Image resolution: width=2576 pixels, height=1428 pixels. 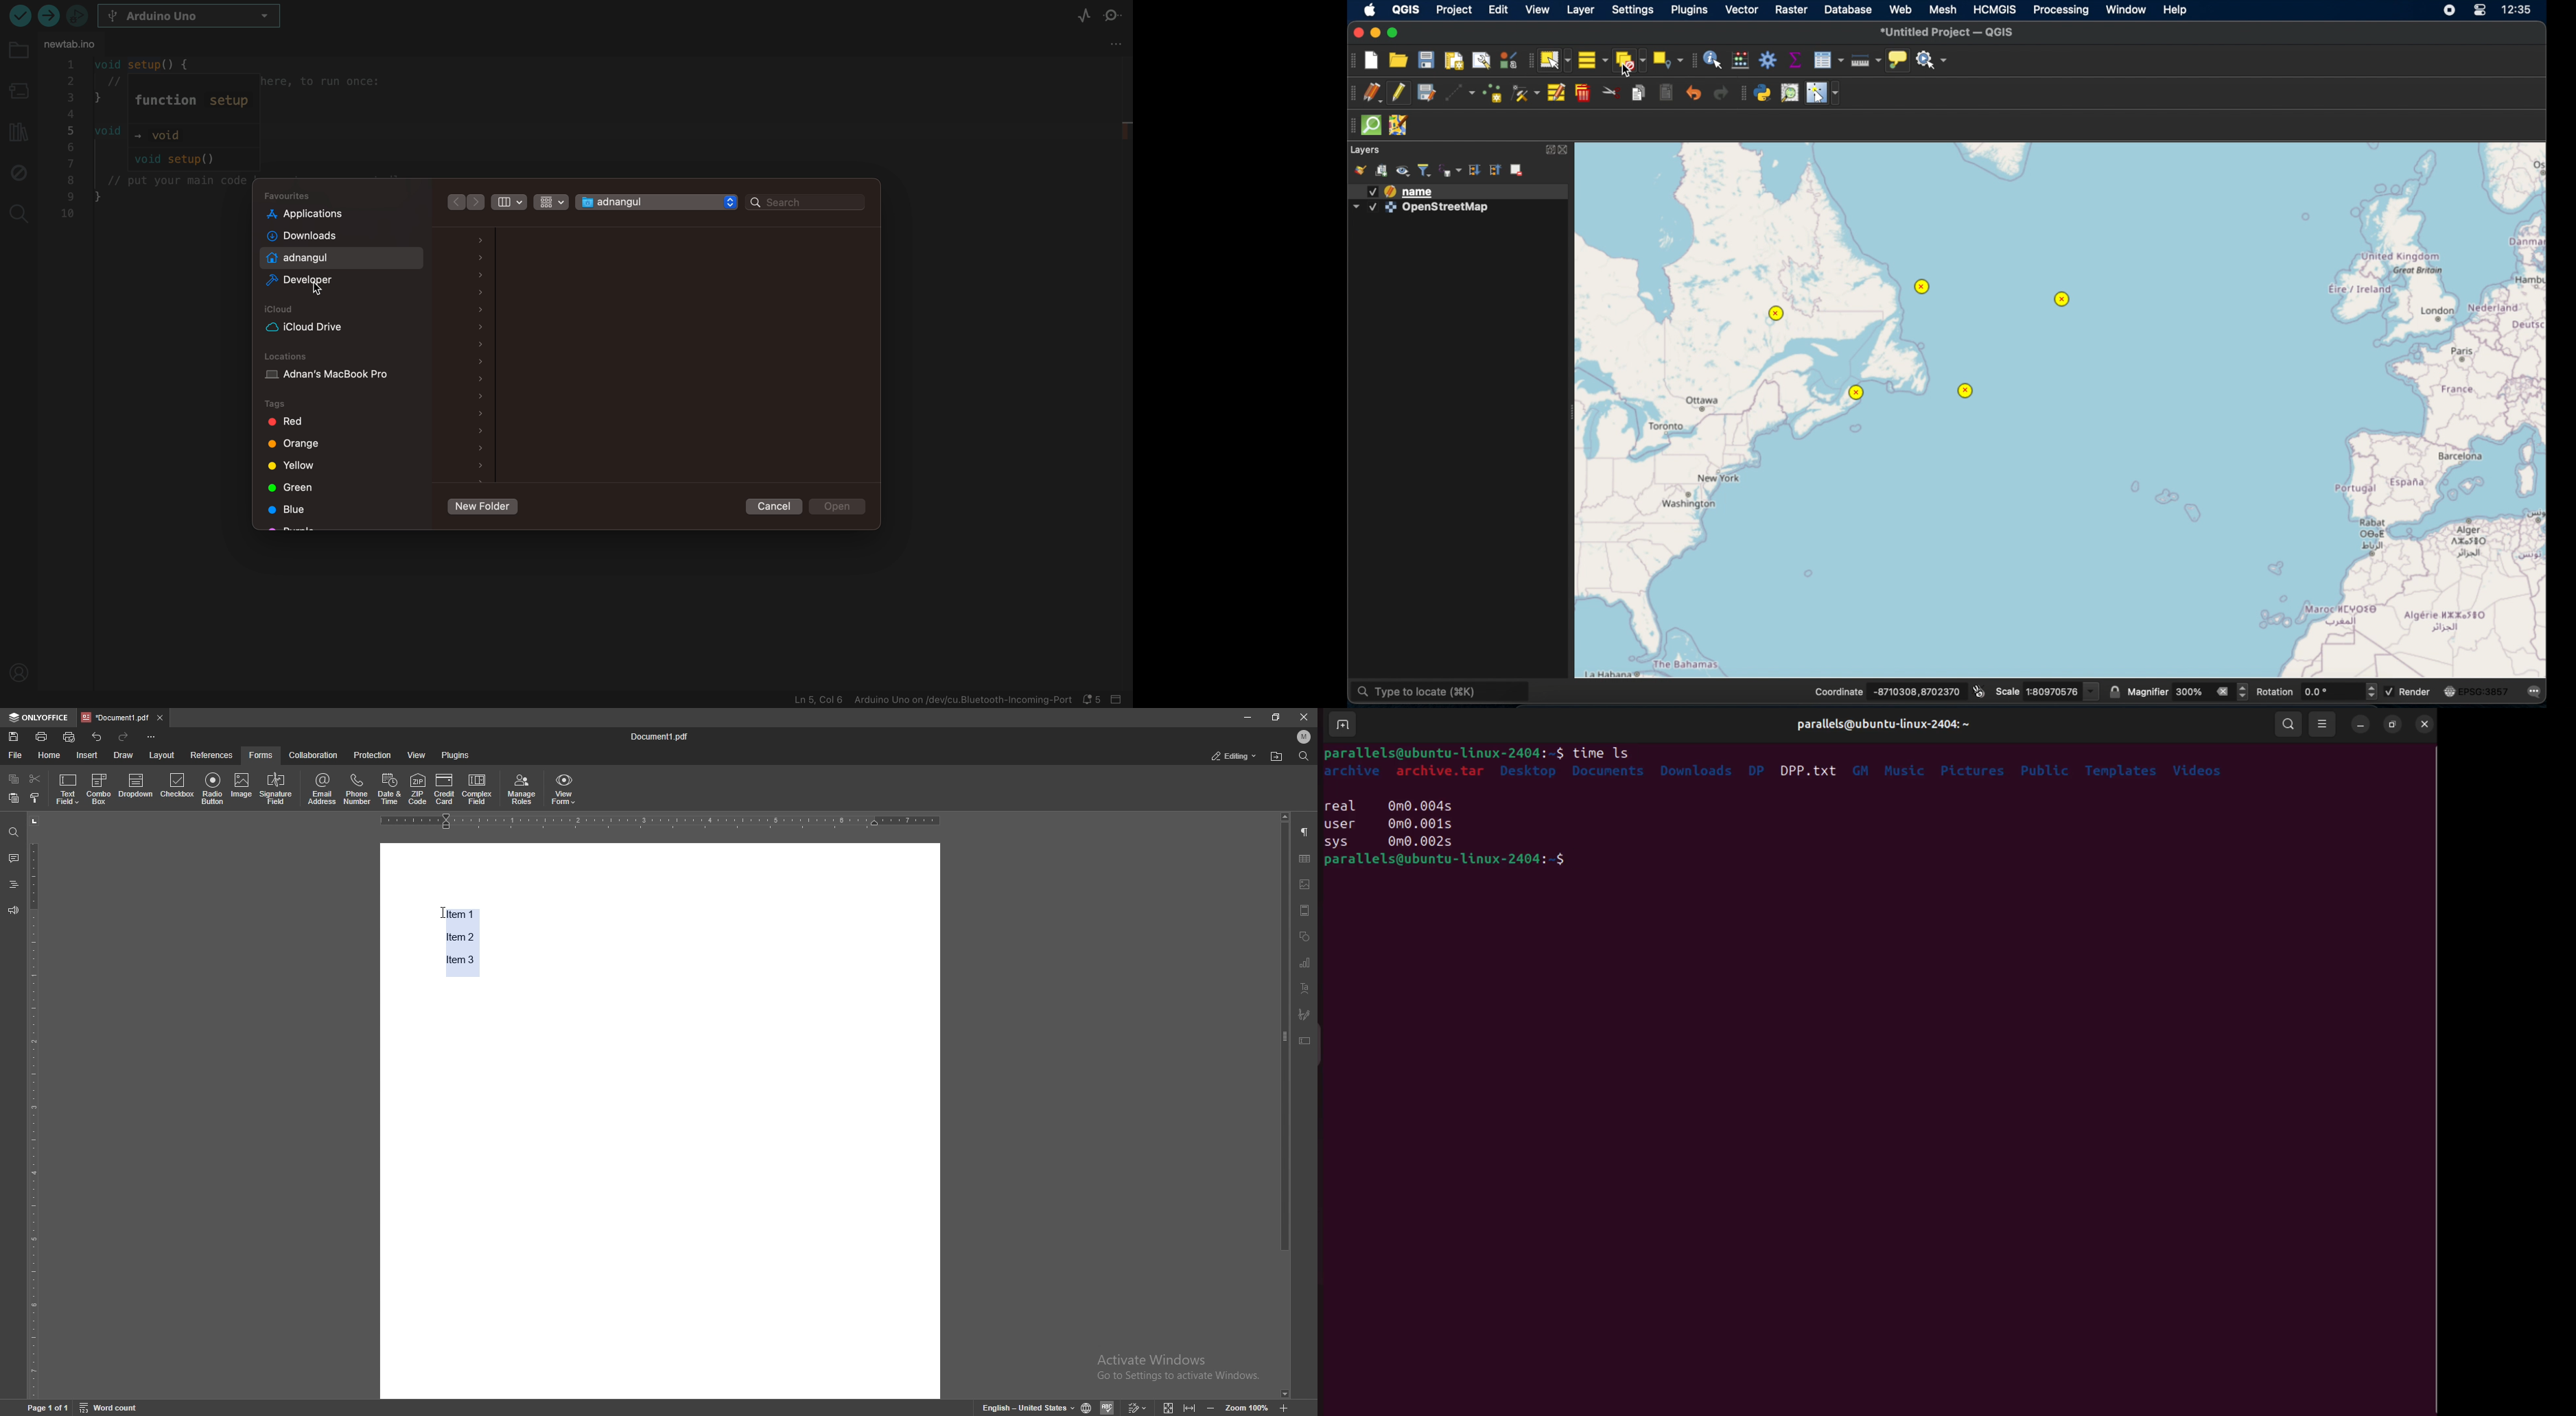 I want to click on file, so click(x=16, y=755).